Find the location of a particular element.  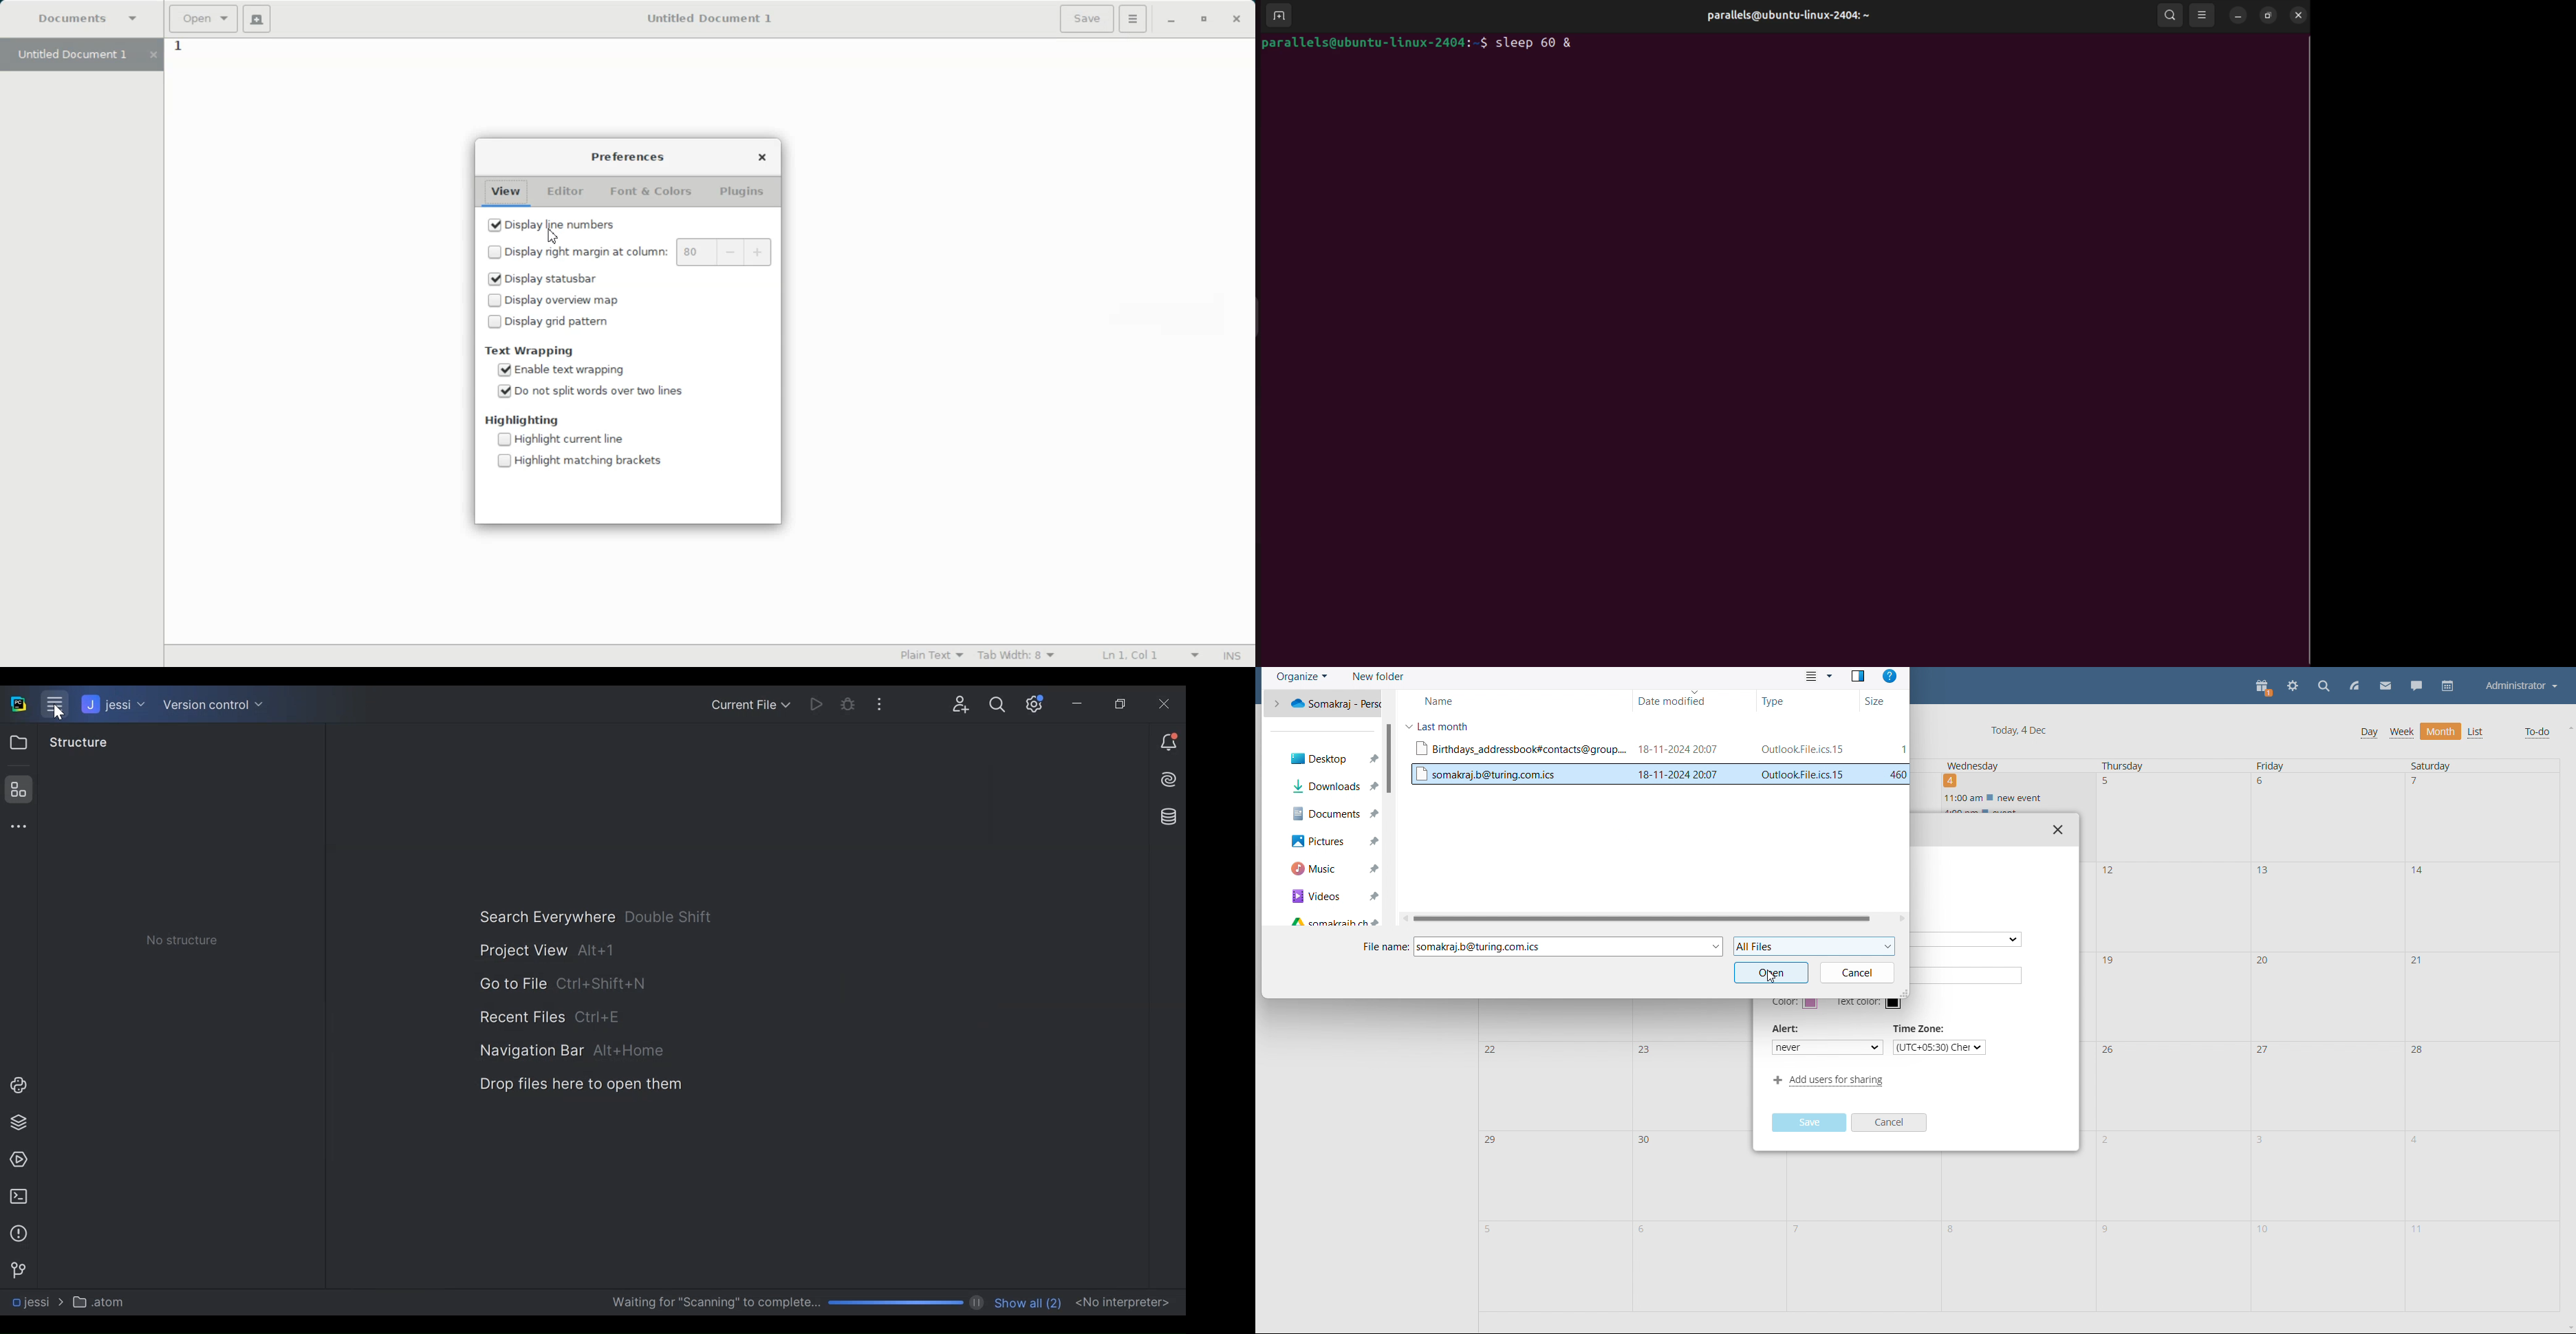

Hamburger setting is located at coordinates (1134, 19).